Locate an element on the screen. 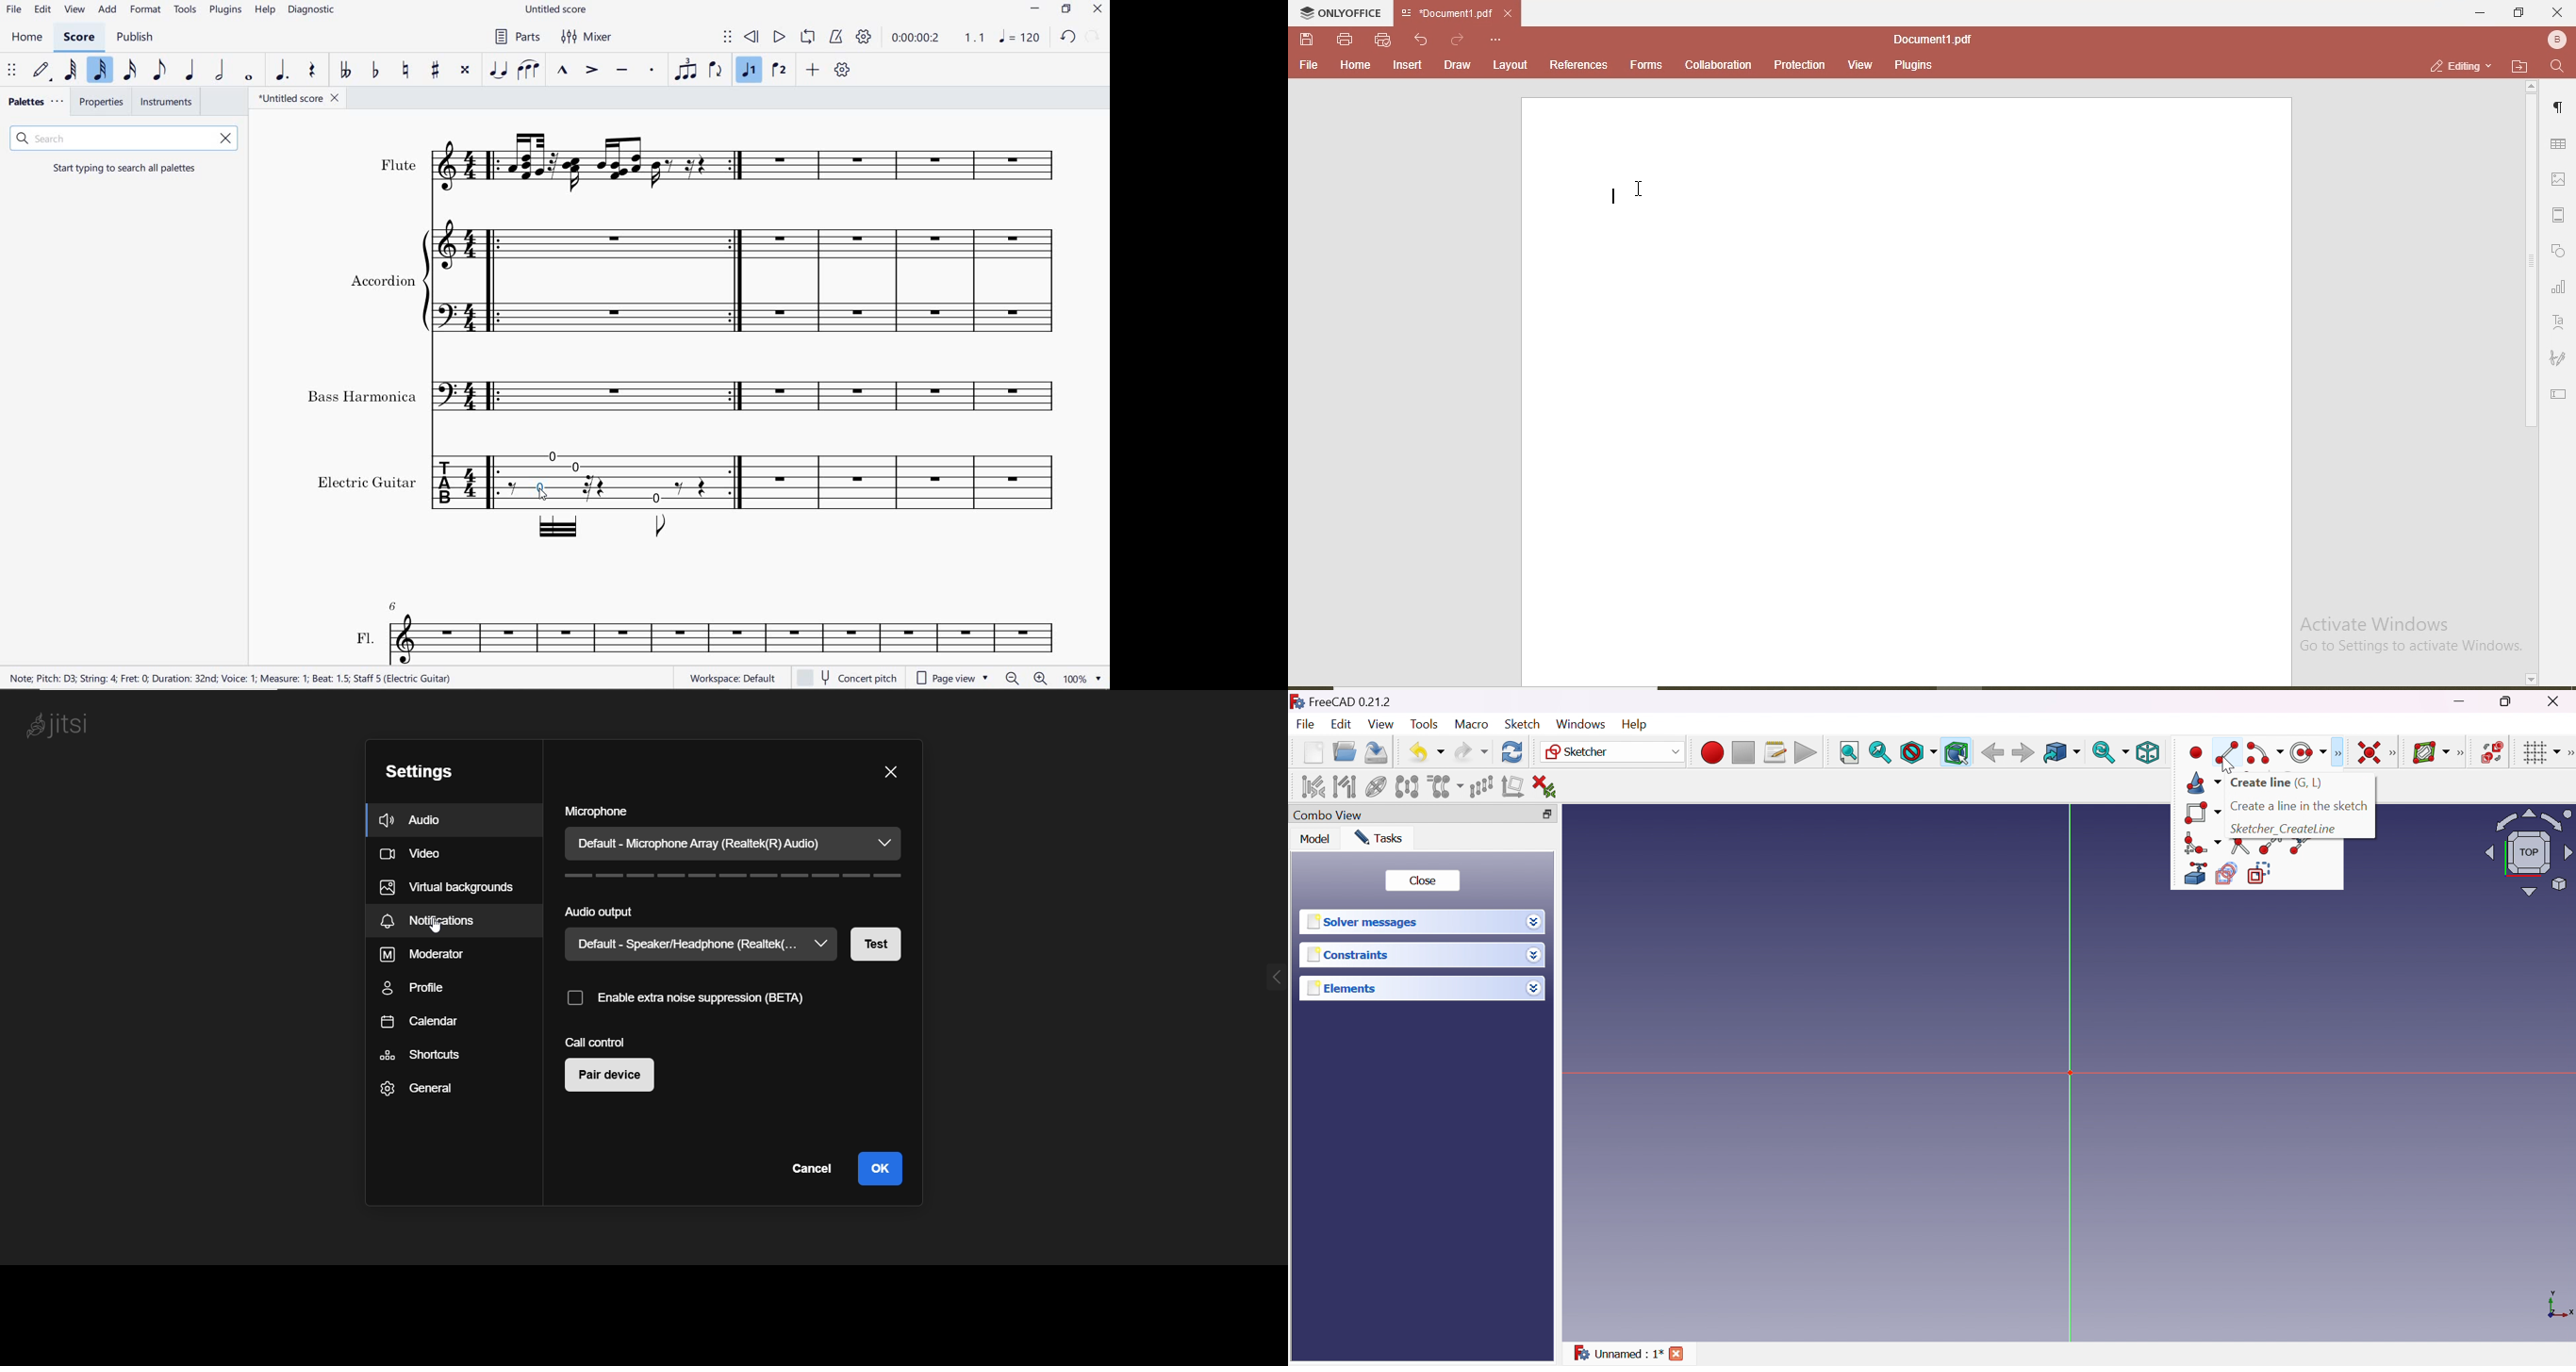 This screenshot has height=1372, width=2576. Tools is located at coordinates (1424, 725).